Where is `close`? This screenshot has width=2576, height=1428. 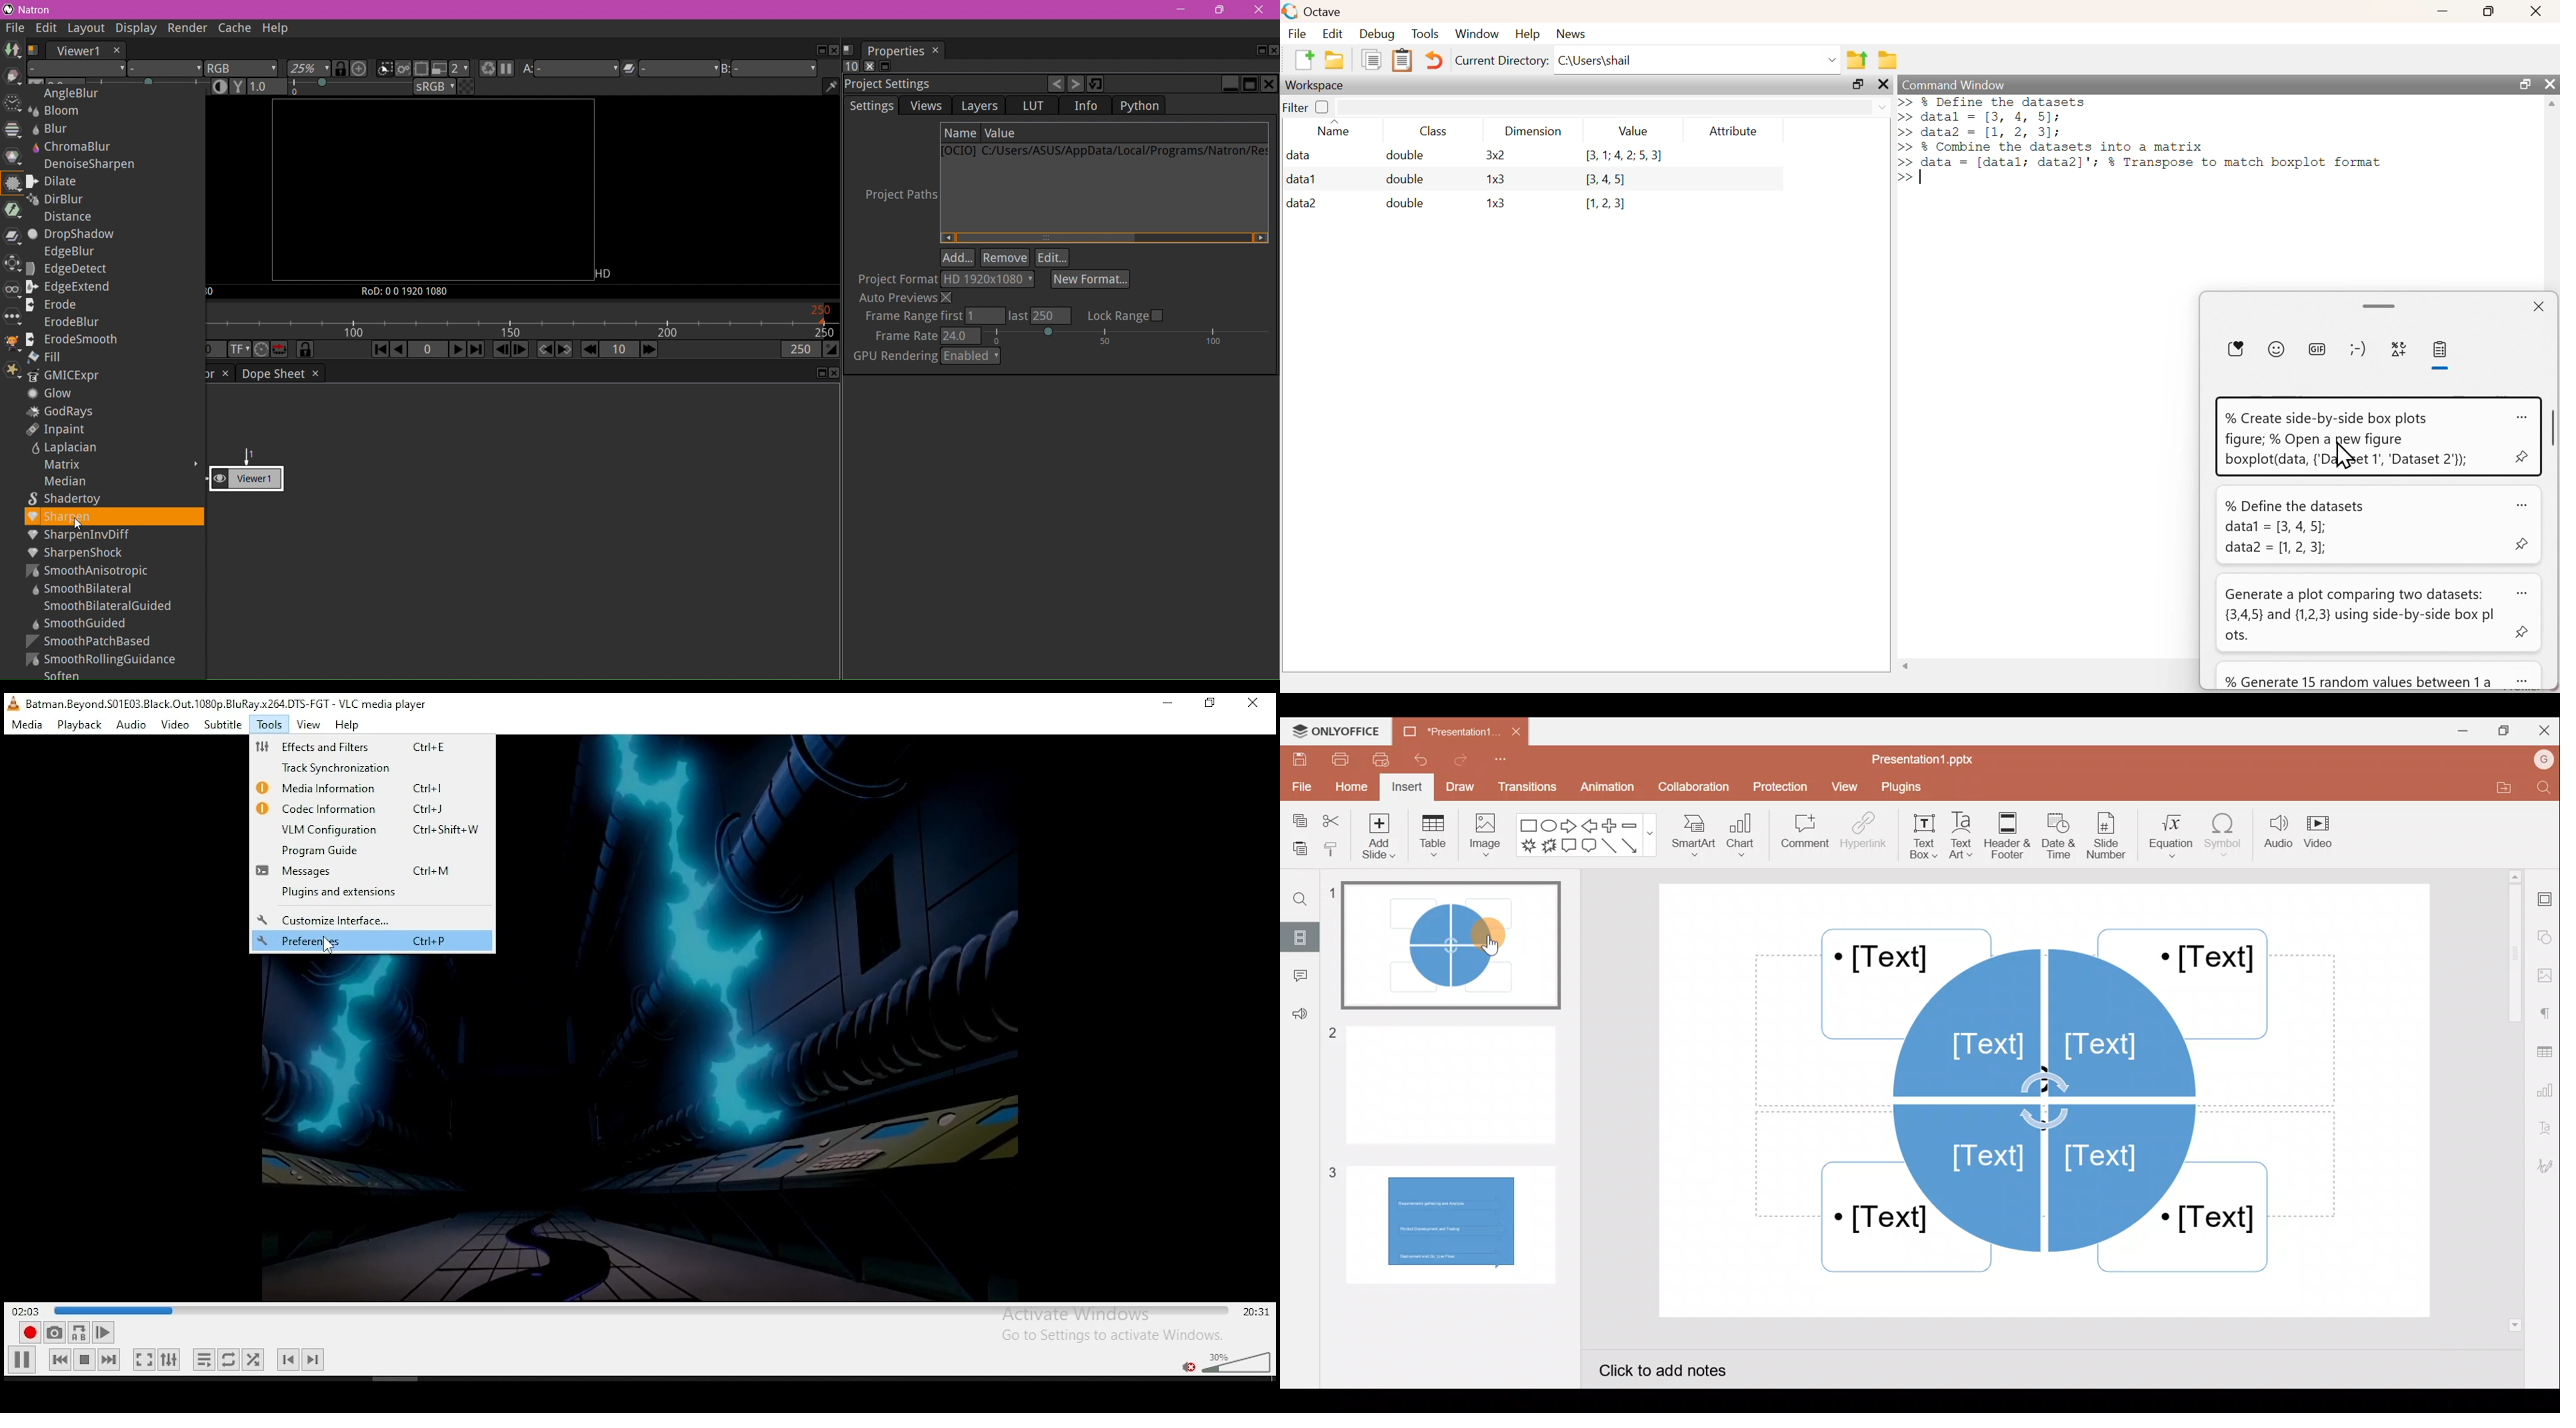 close is located at coordinates (2550, 83).